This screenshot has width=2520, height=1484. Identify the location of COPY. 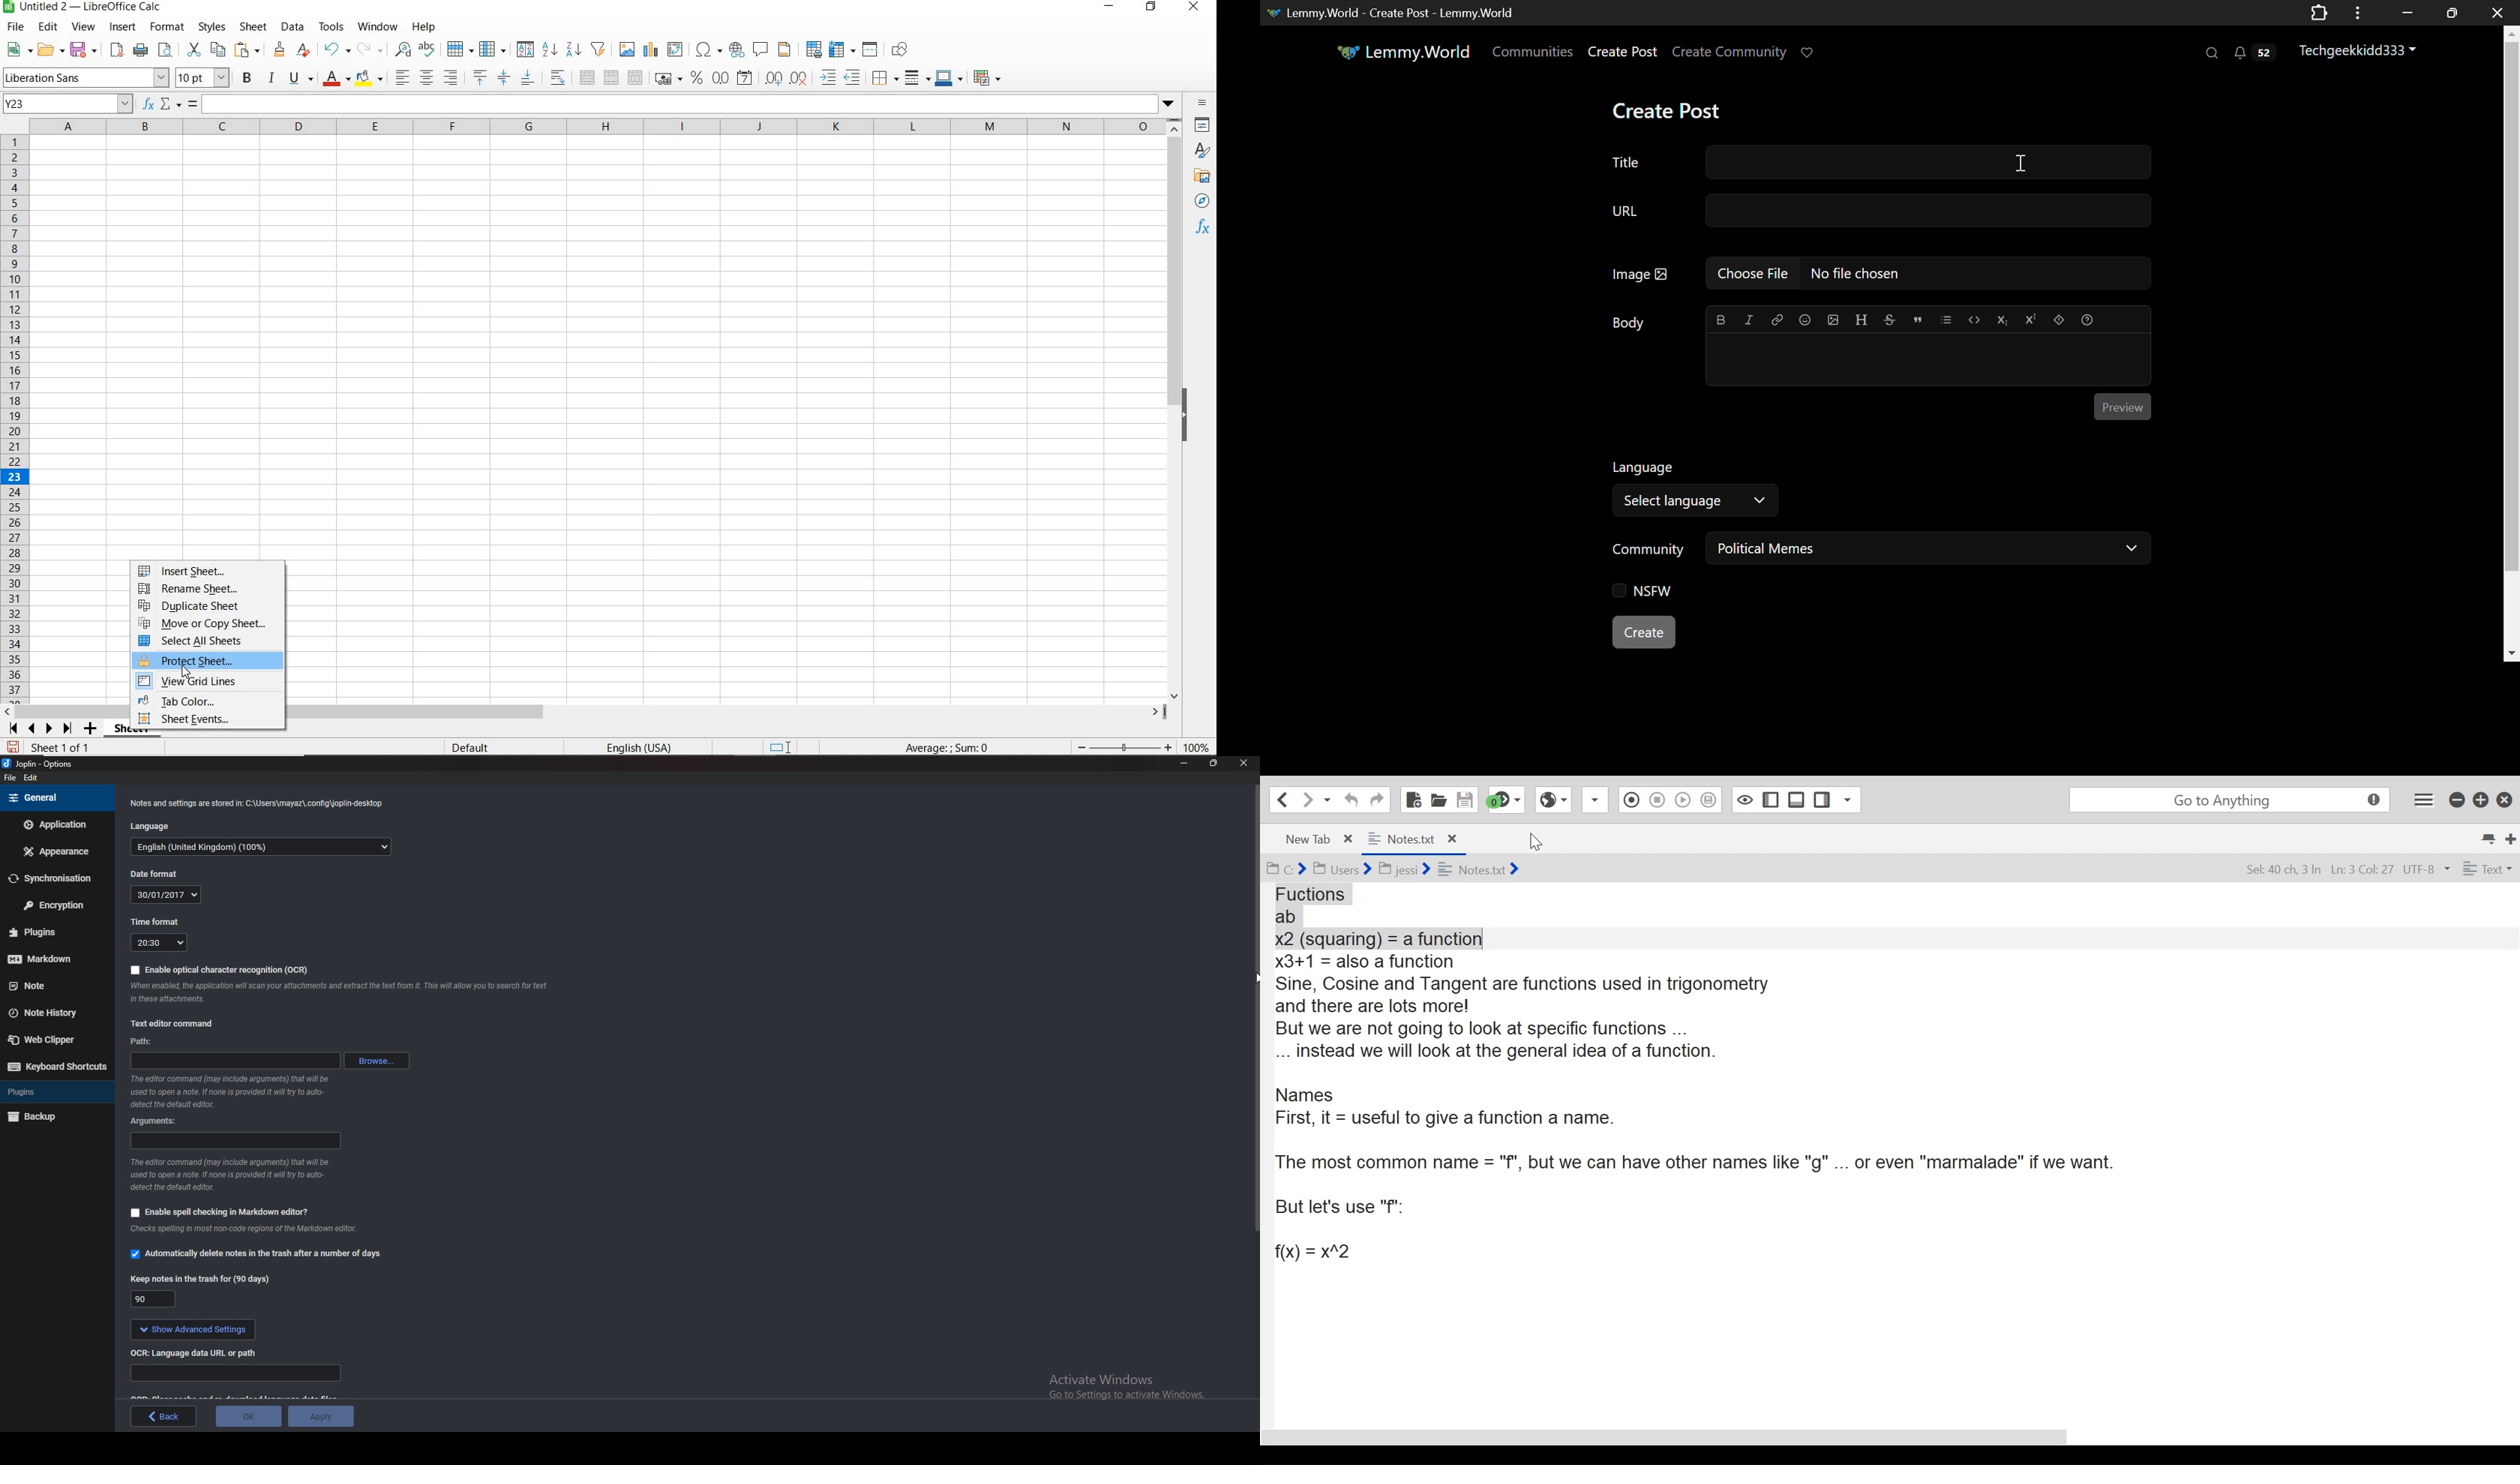
(218, 50).